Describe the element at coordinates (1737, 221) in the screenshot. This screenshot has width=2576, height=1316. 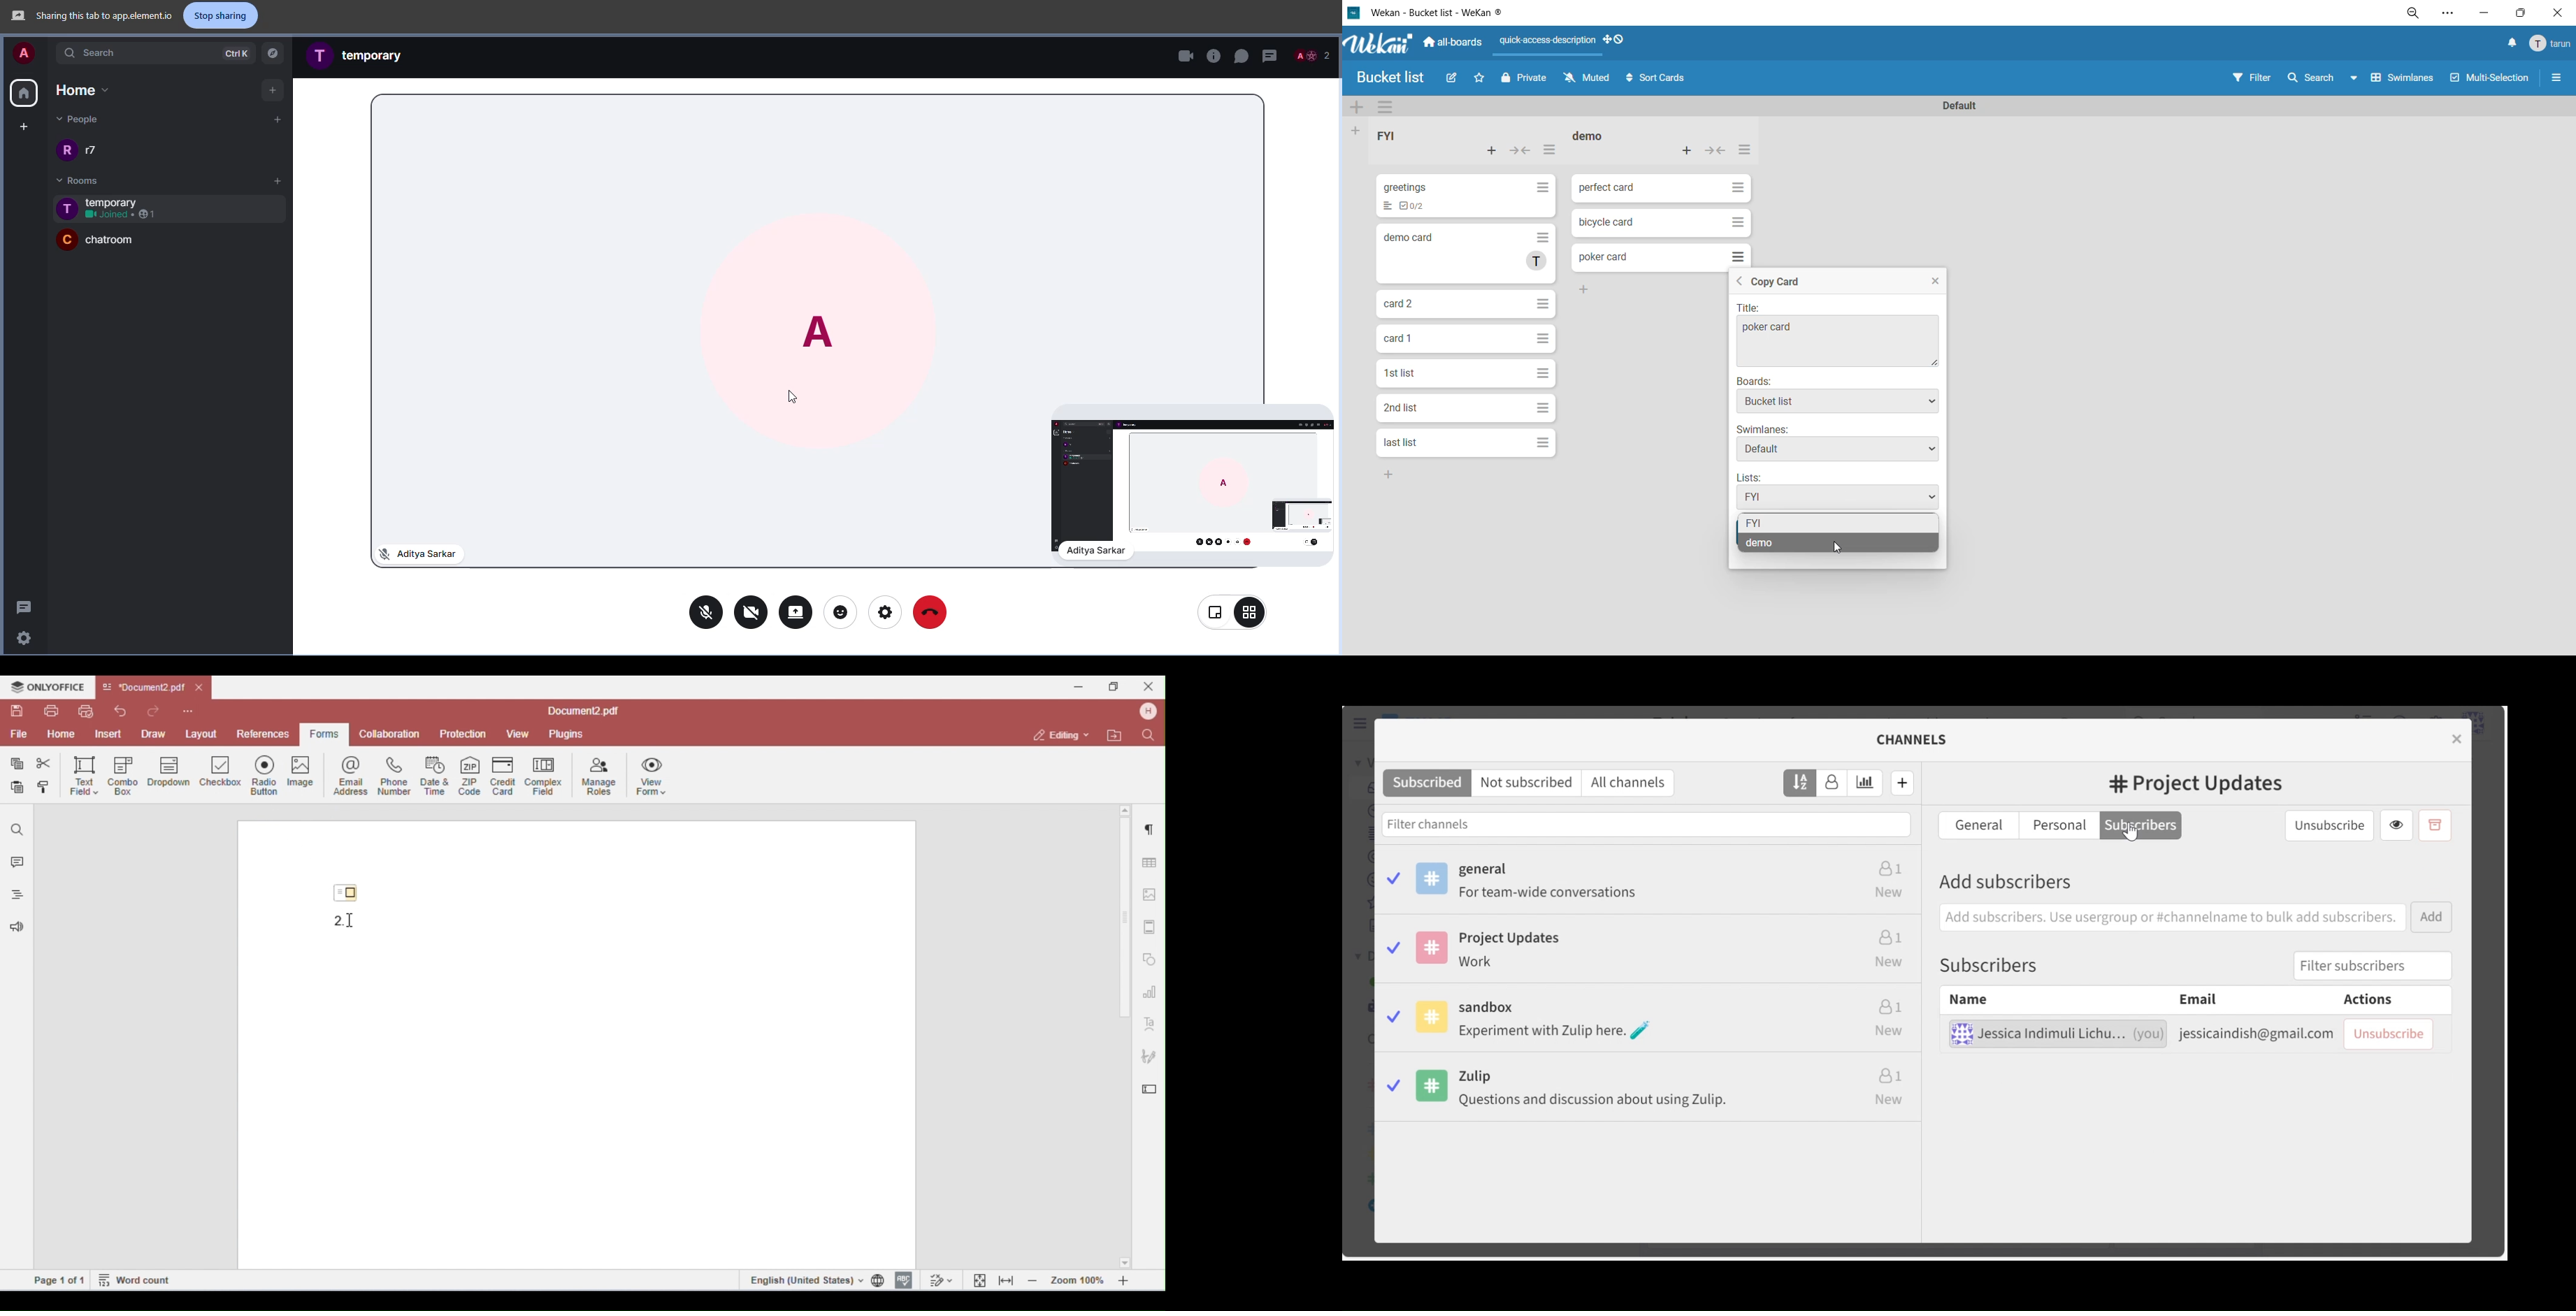
I see `Hamburger` at that location.